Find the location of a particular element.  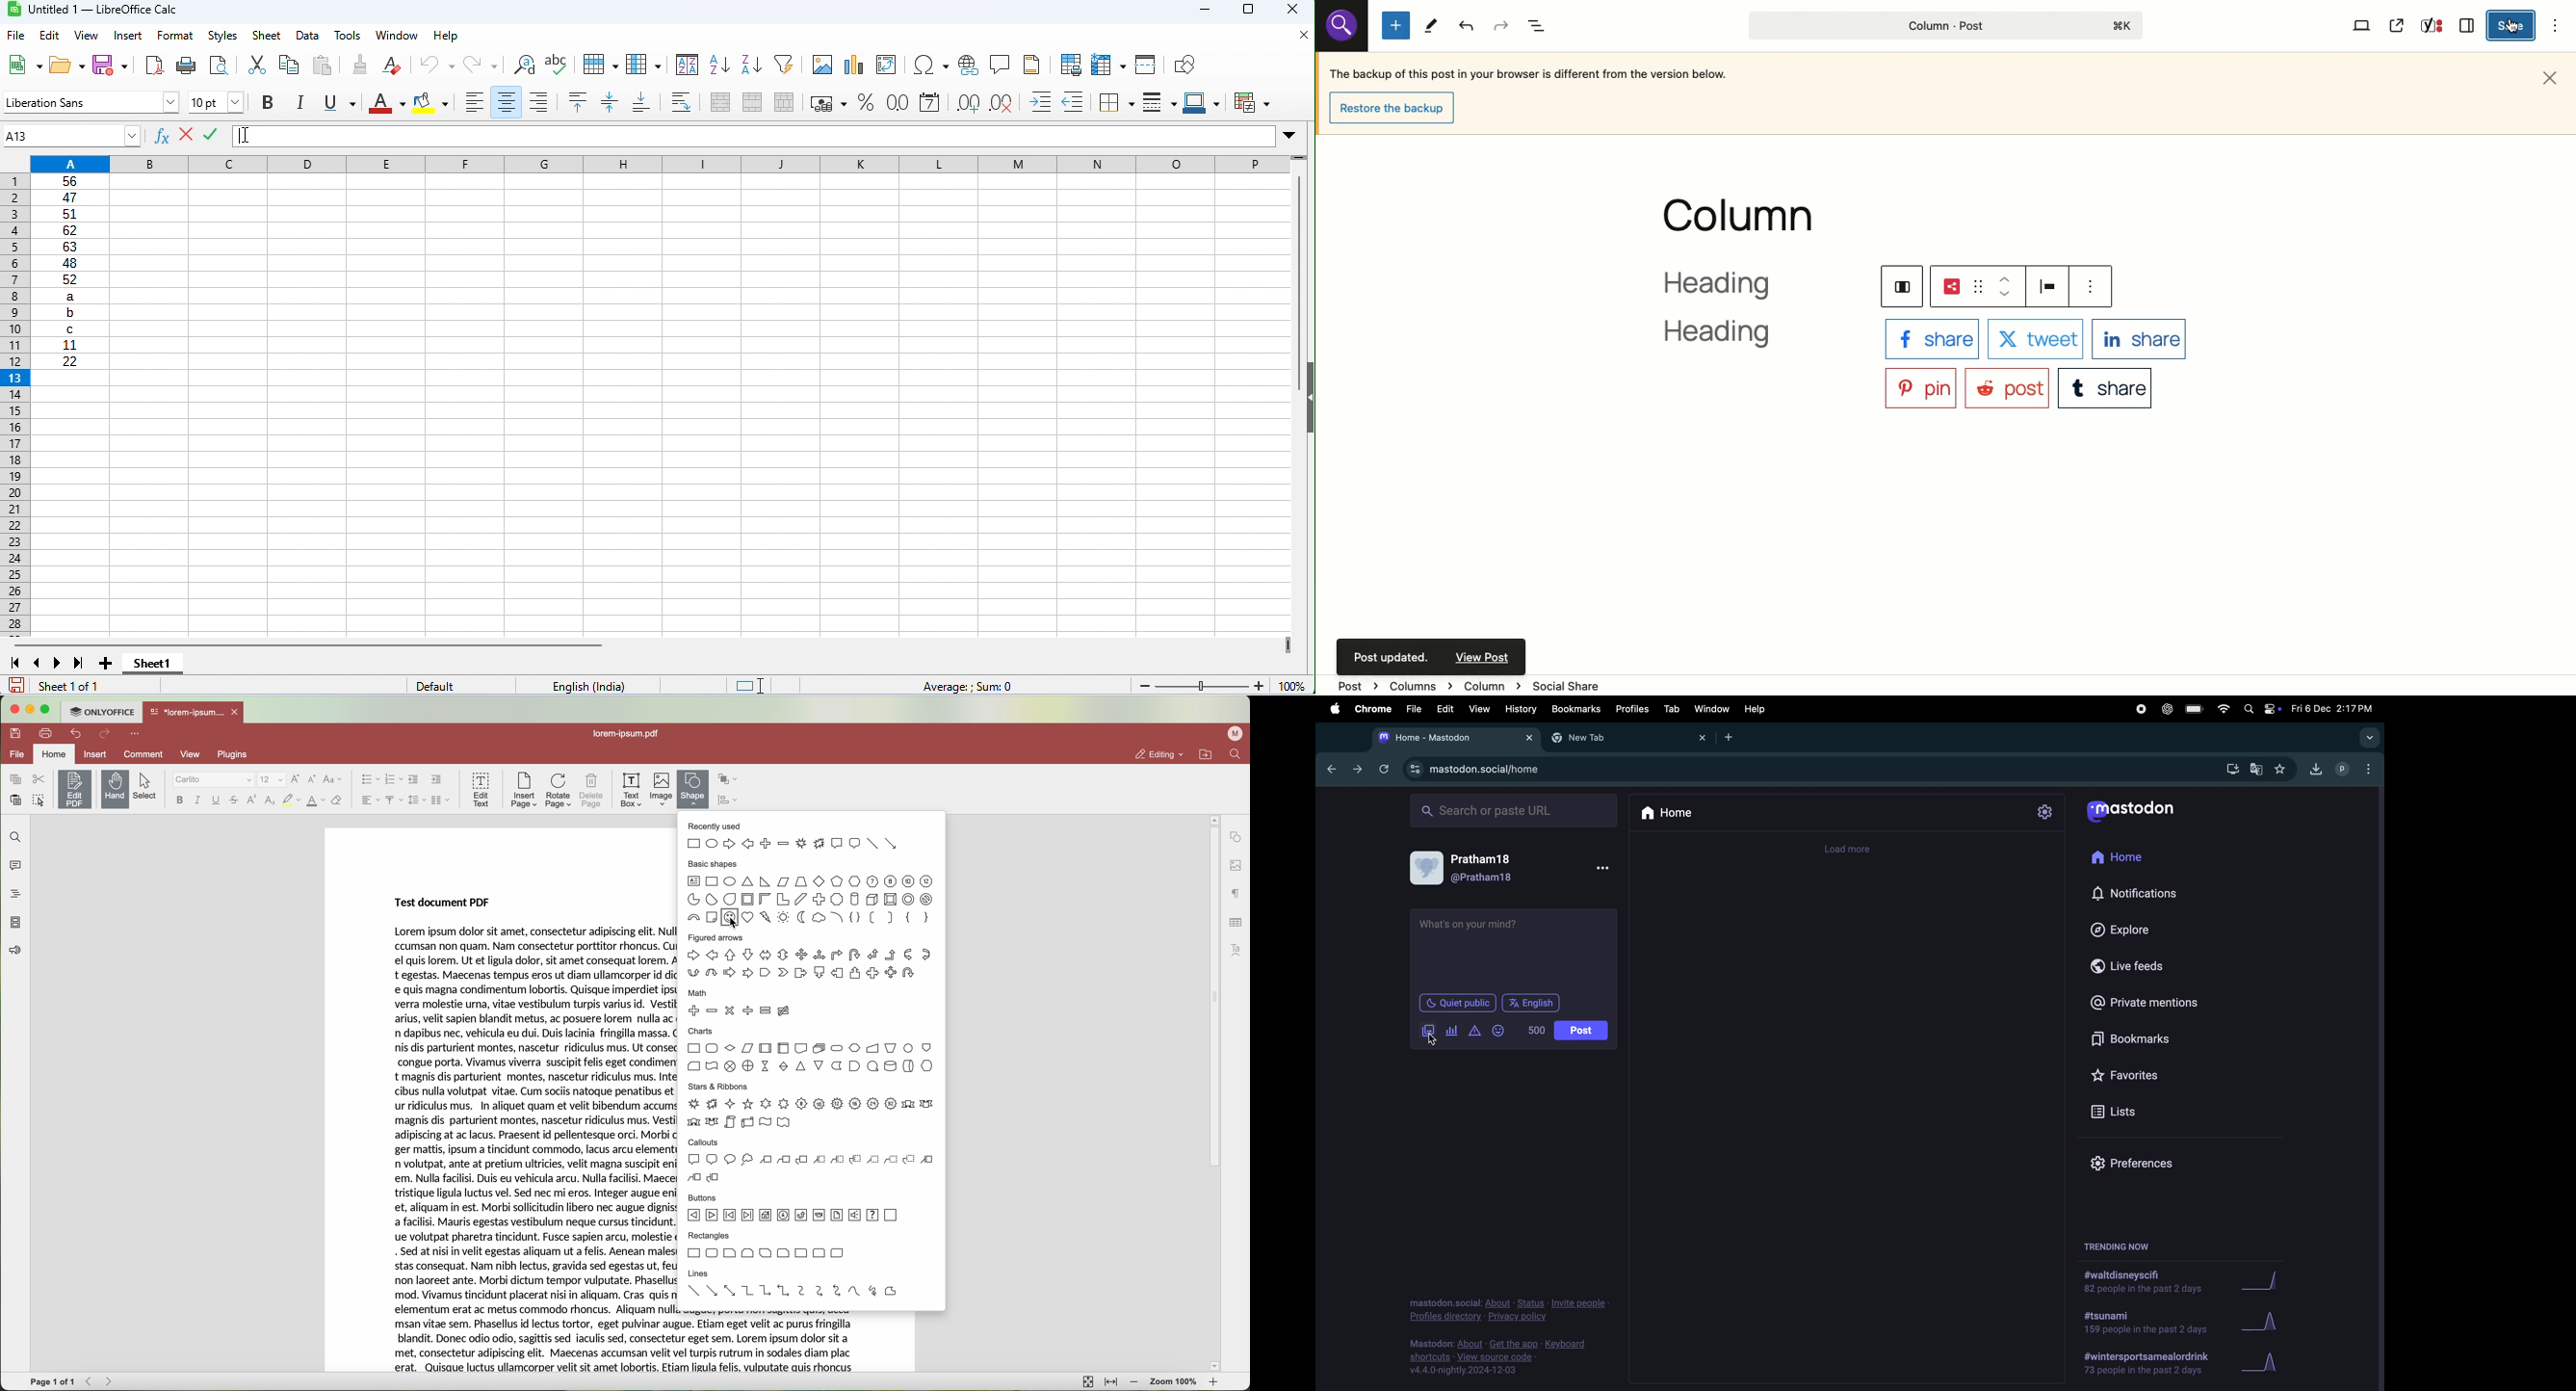

edit is located at coordinates (1445, 709).